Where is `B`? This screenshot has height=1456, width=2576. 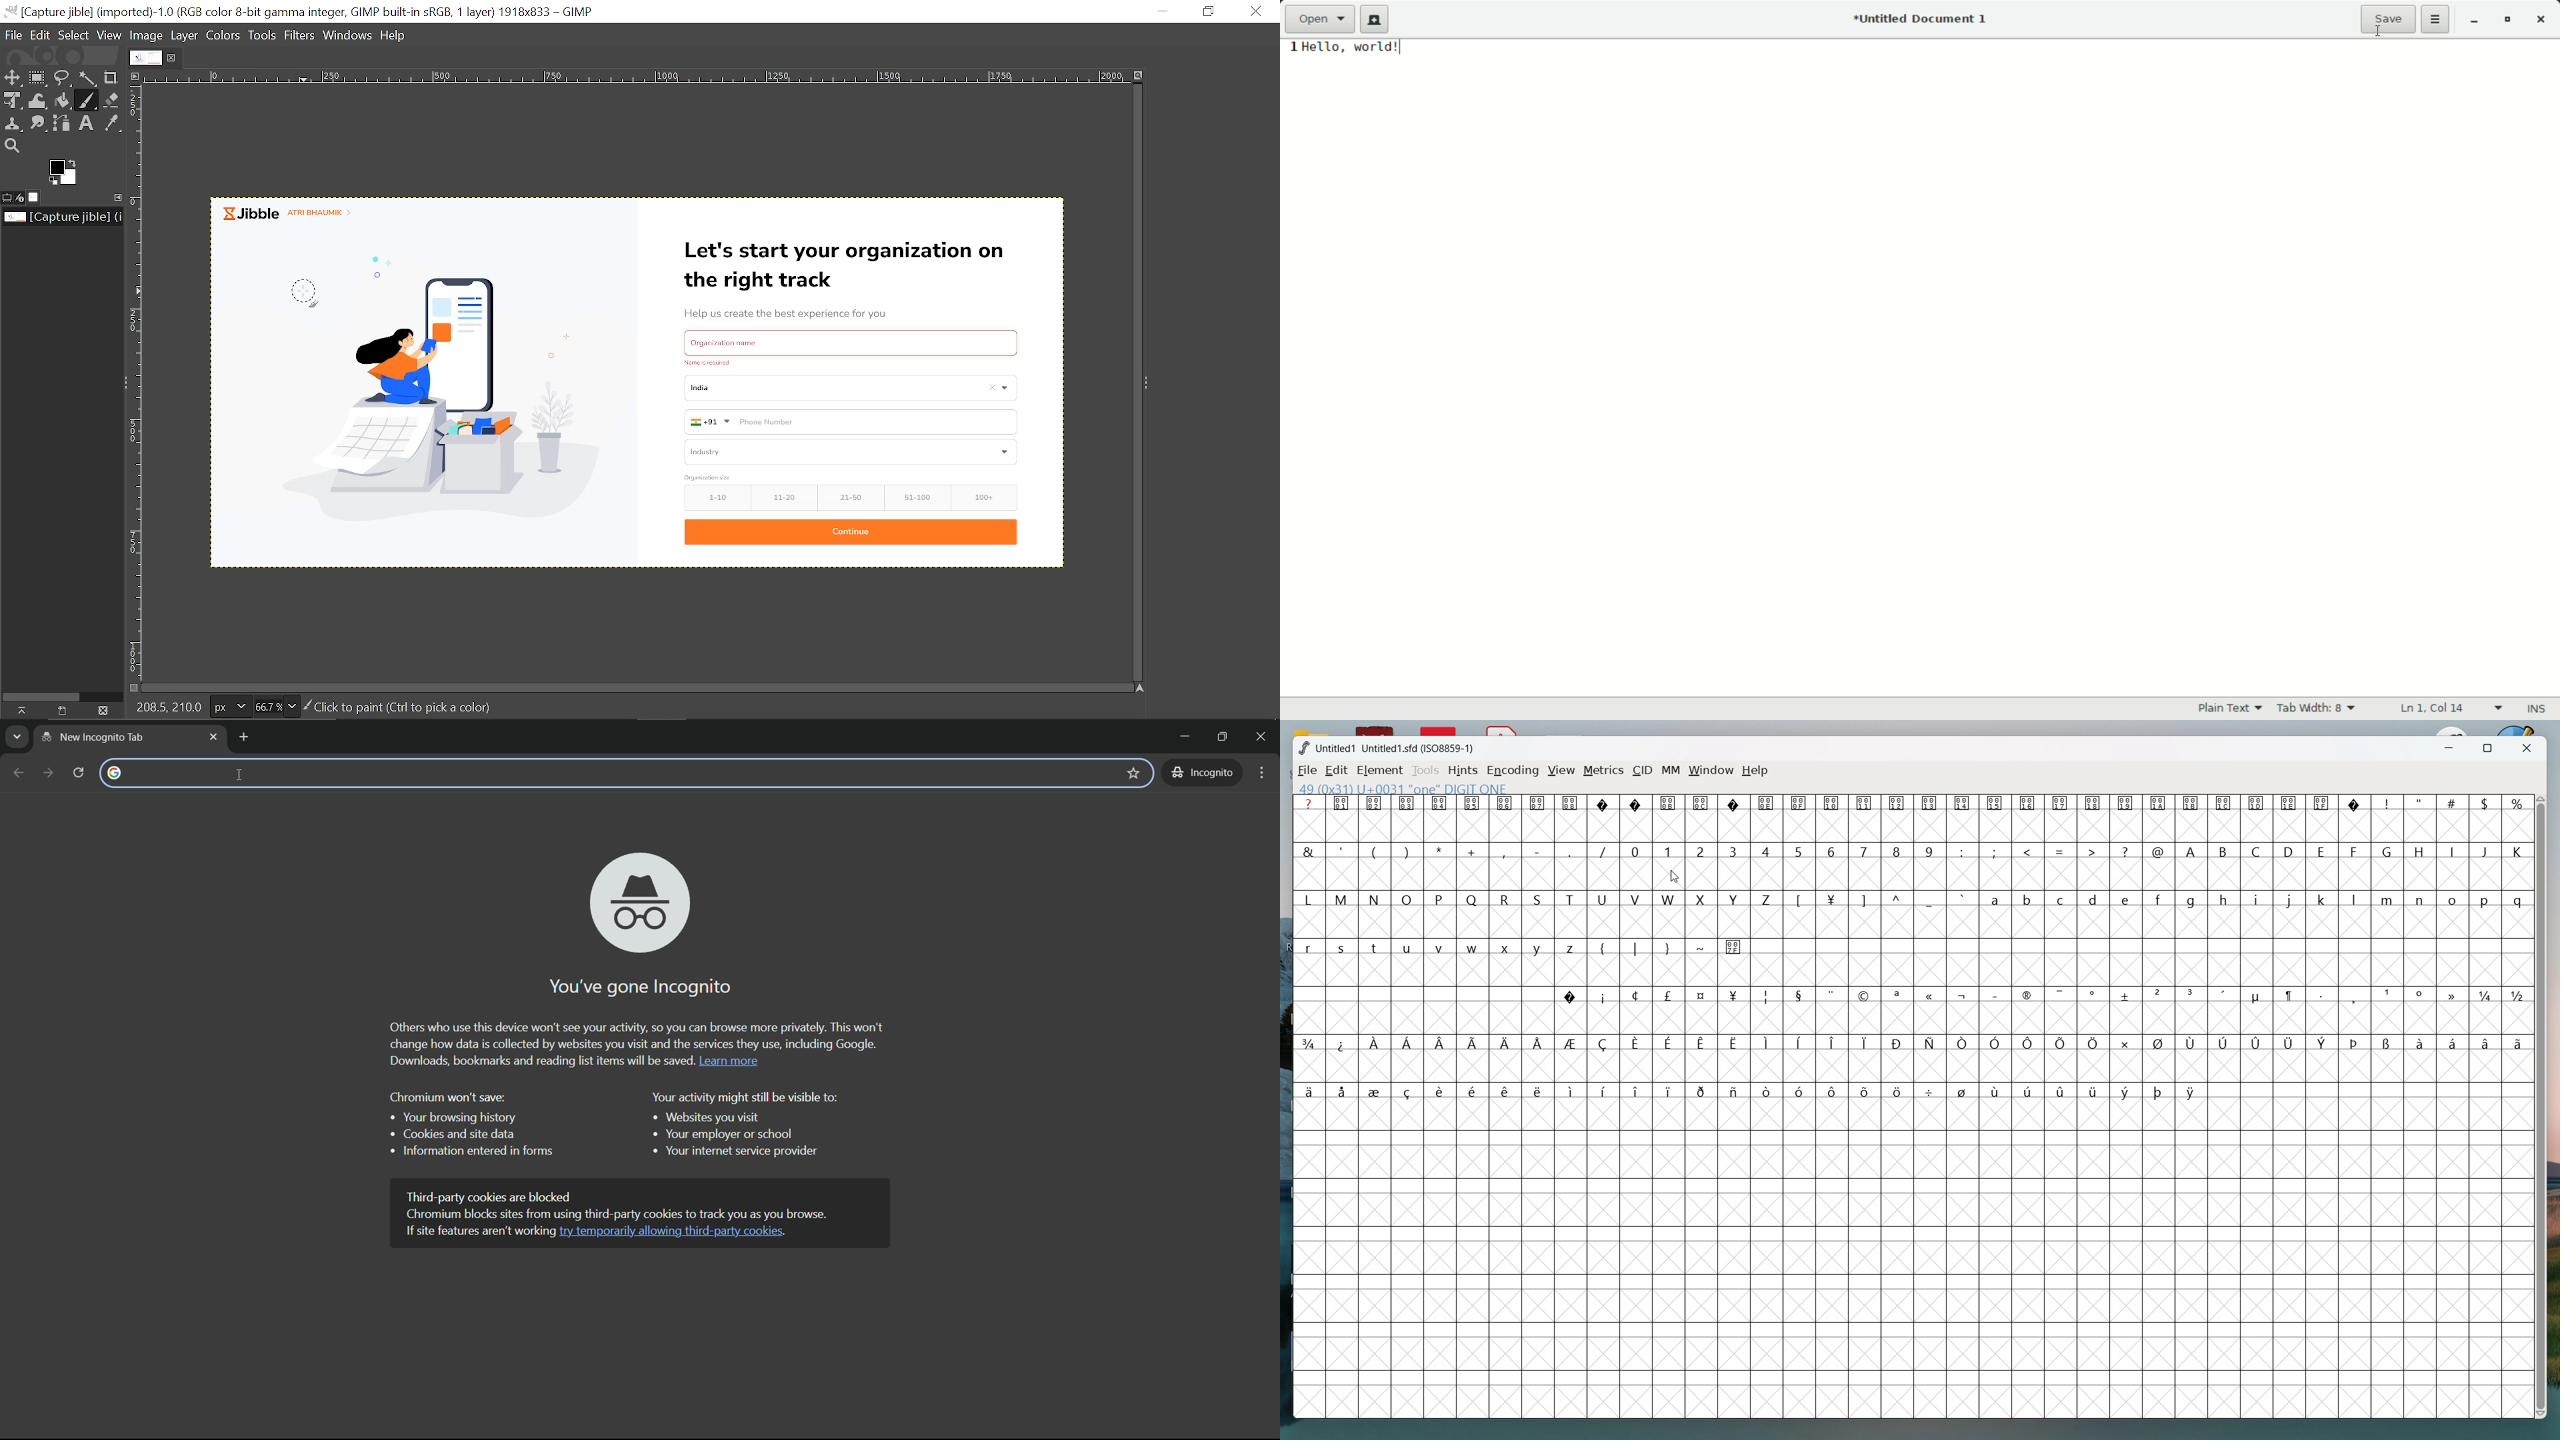
B is located at coordinates (2225, 851).